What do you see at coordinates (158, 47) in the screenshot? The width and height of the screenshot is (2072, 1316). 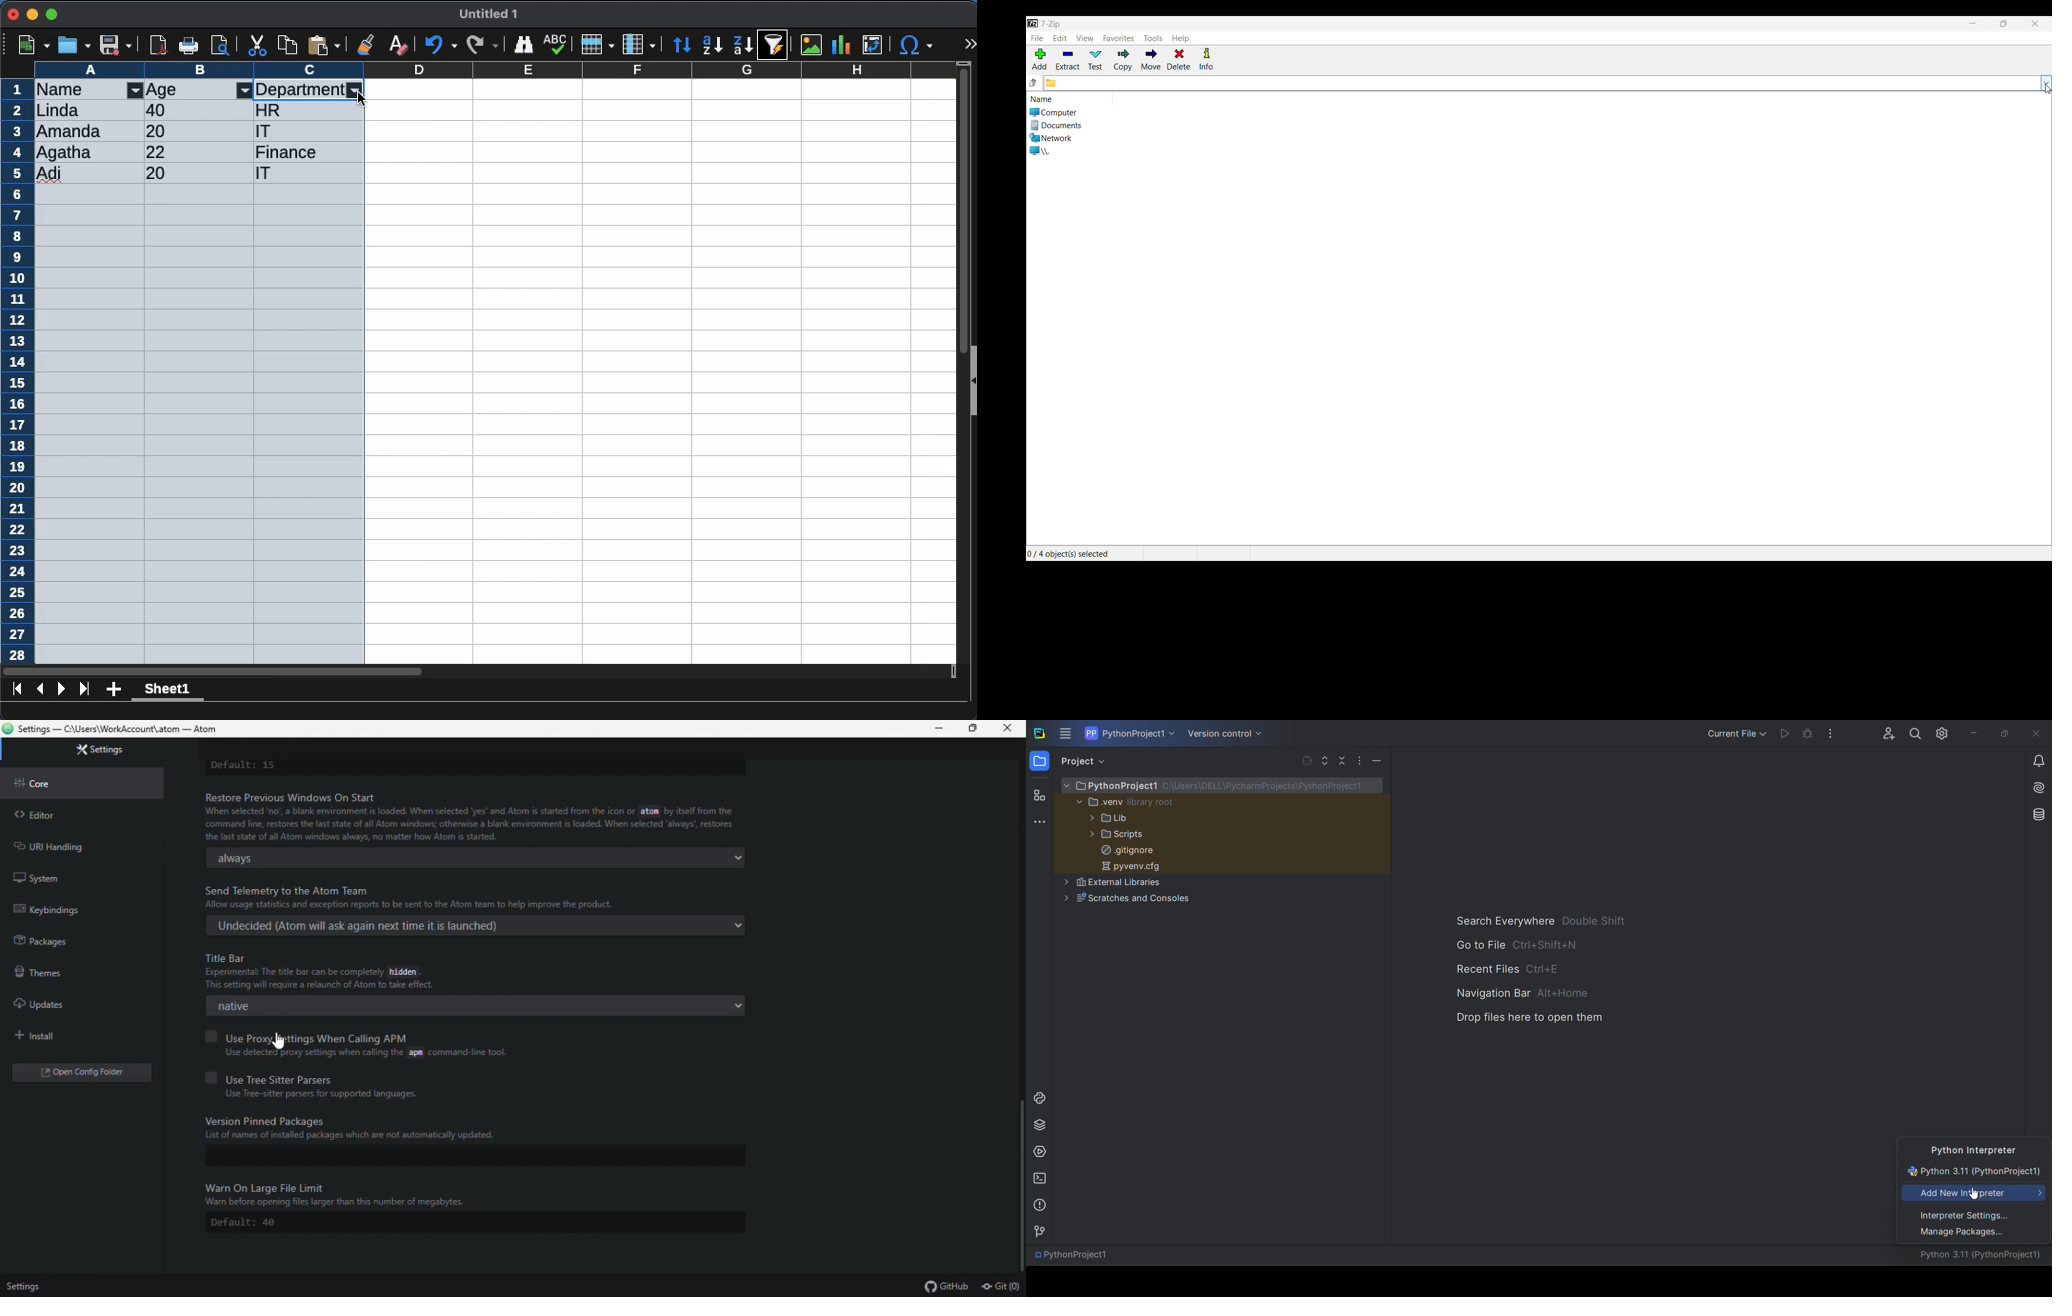 I see `pdf reader` at bounding box center [158, 47].